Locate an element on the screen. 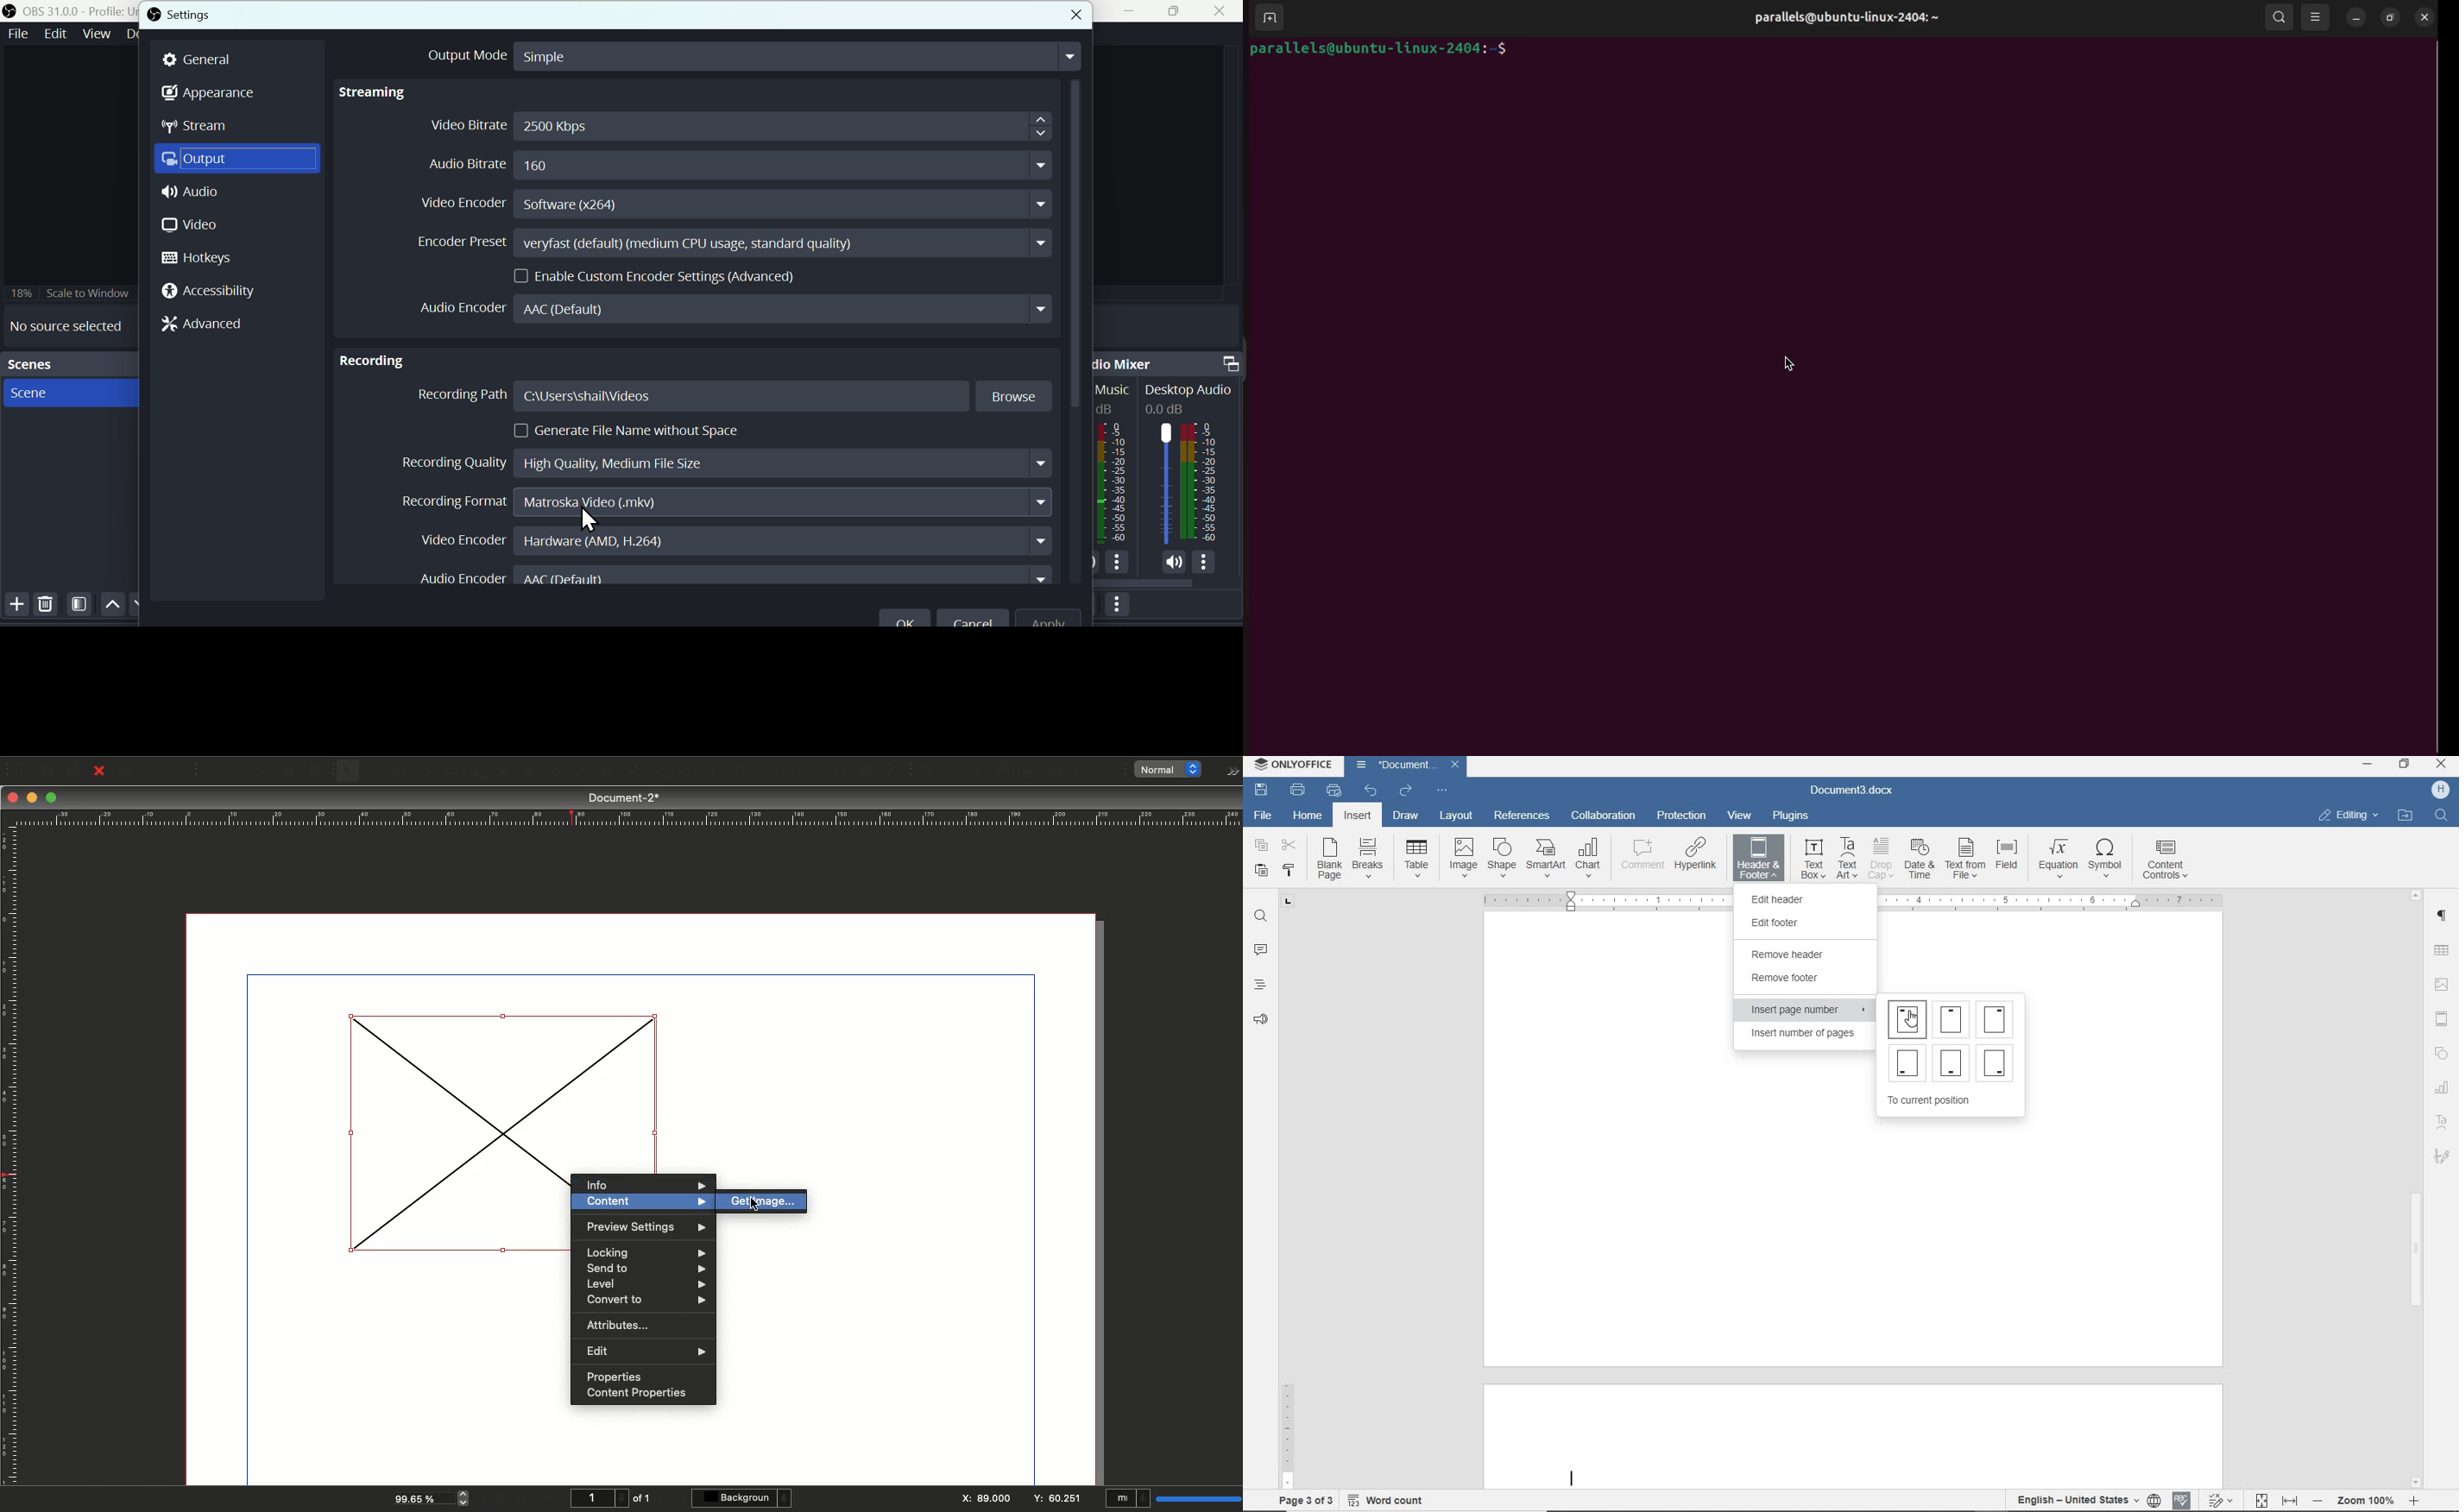  FIT TO PAGE is located at coordinates (2261, 1500).